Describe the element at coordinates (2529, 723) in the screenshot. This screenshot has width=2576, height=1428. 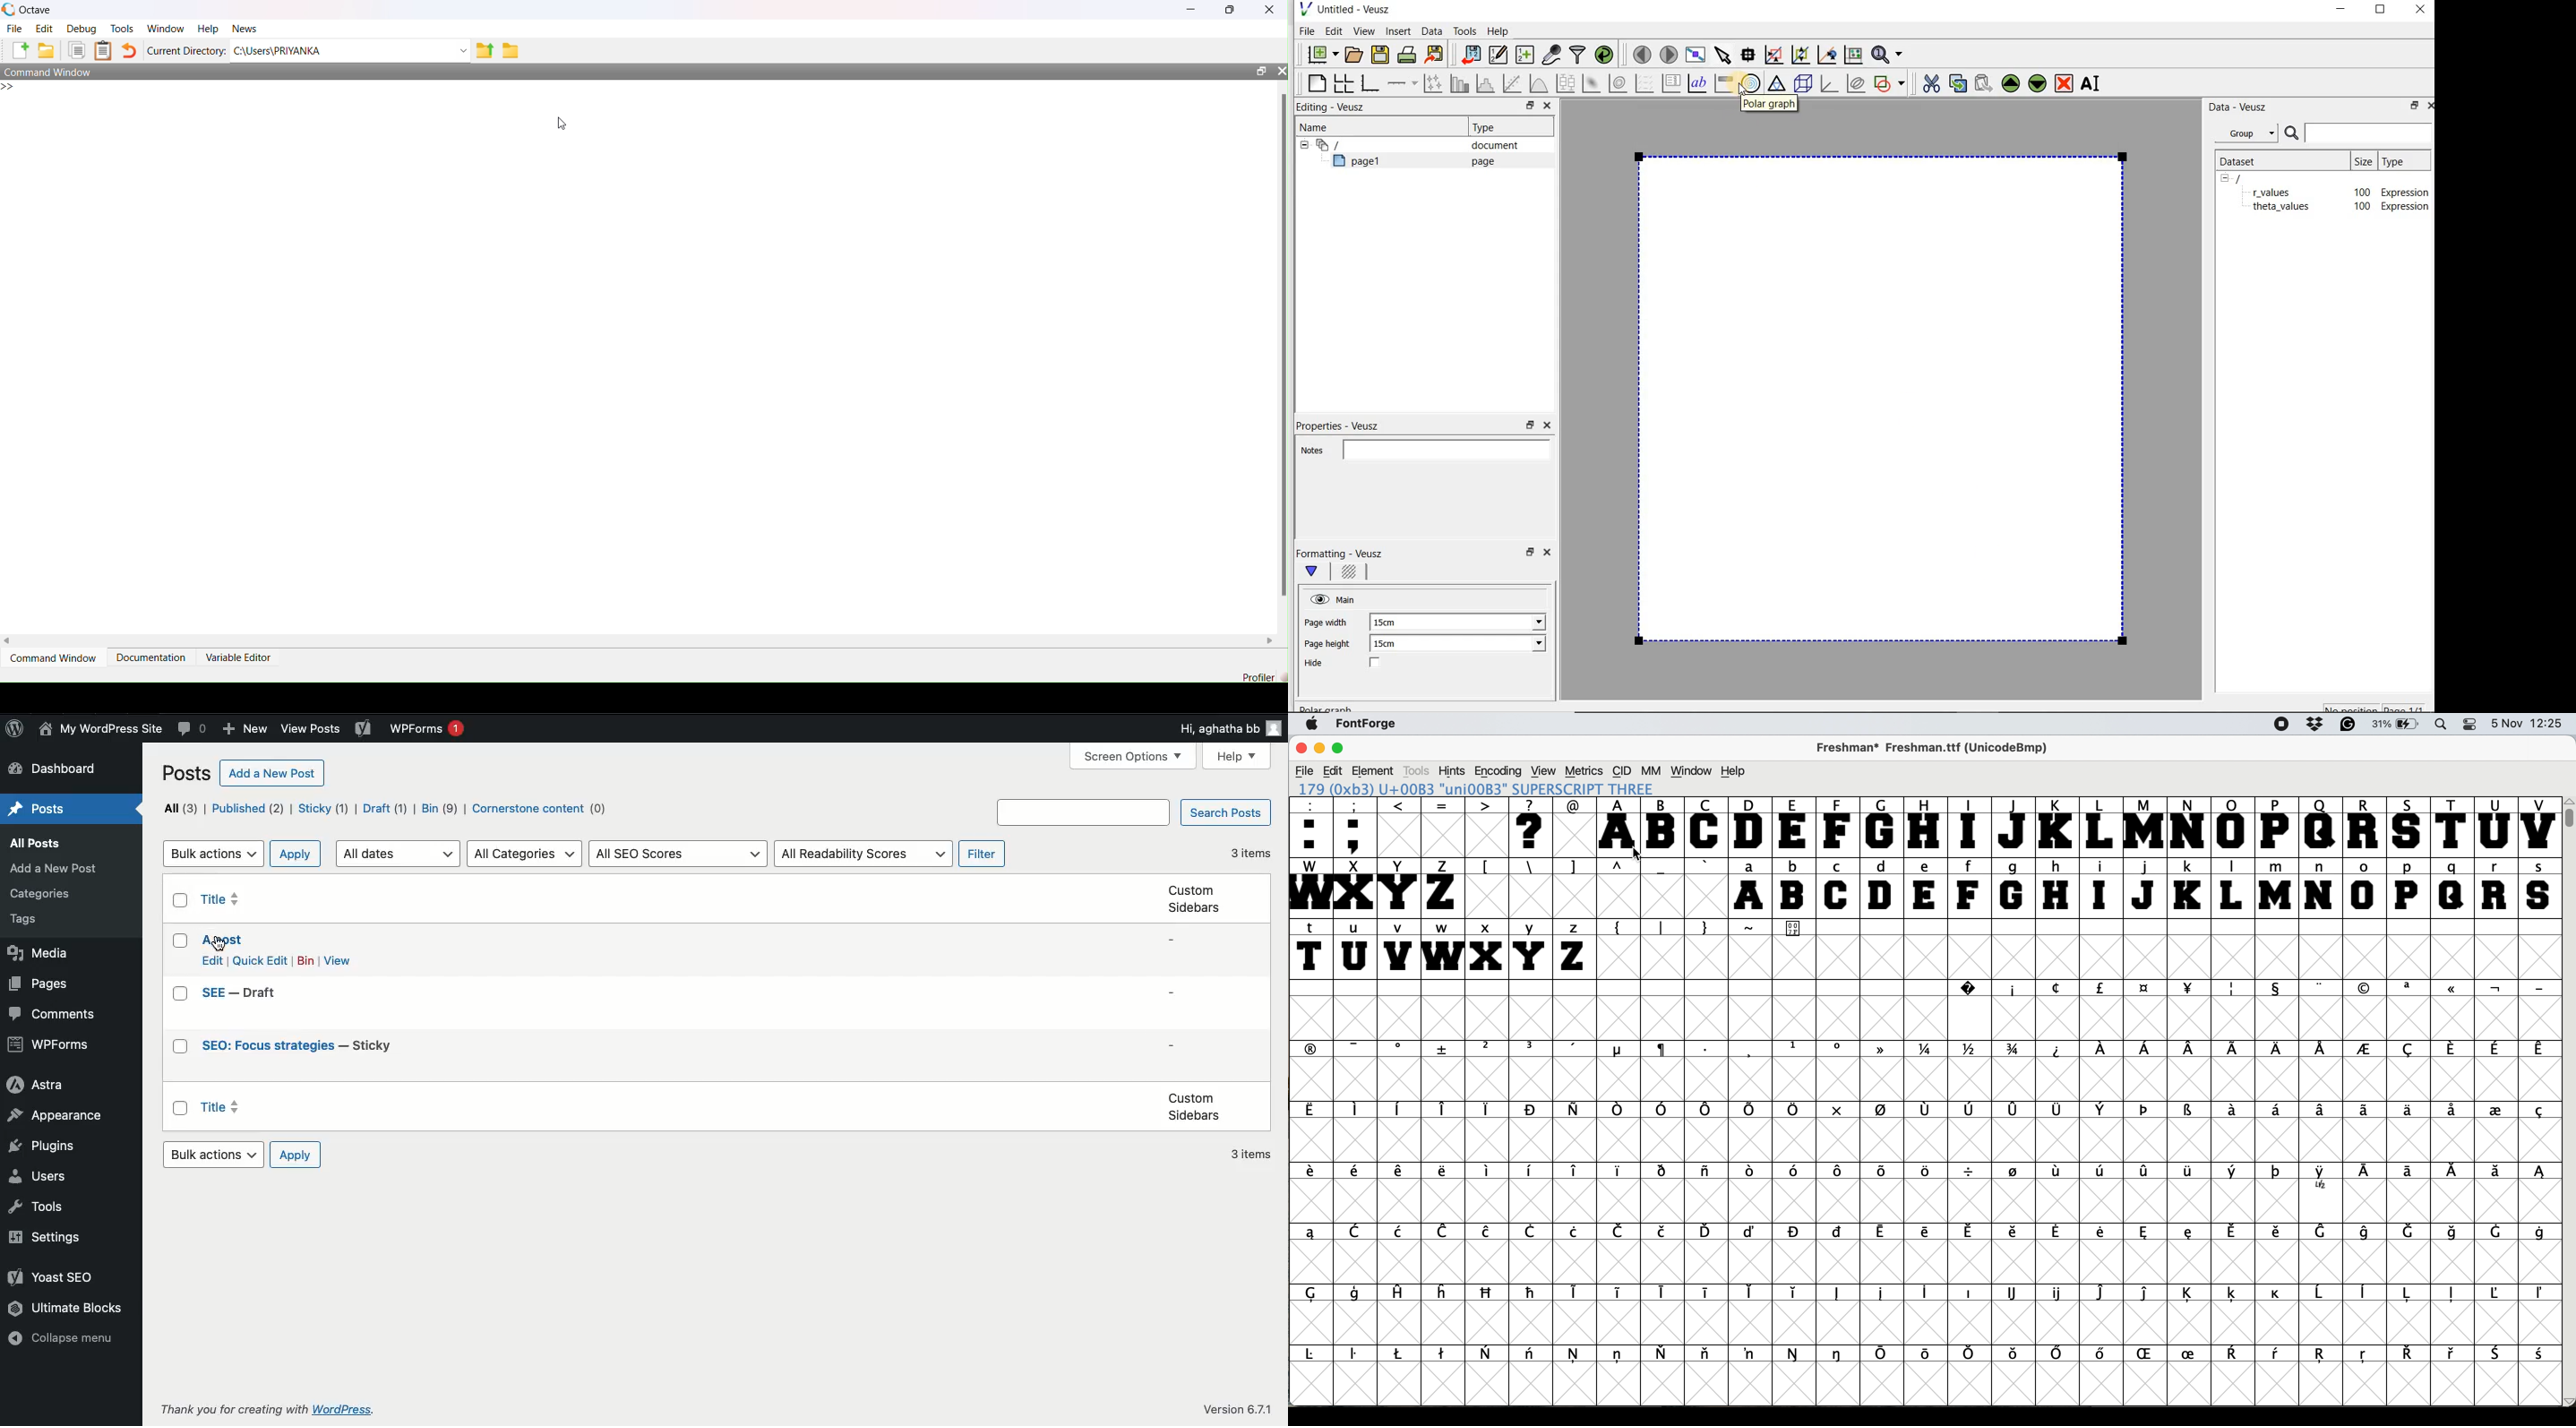
I see `date and time` at that location.